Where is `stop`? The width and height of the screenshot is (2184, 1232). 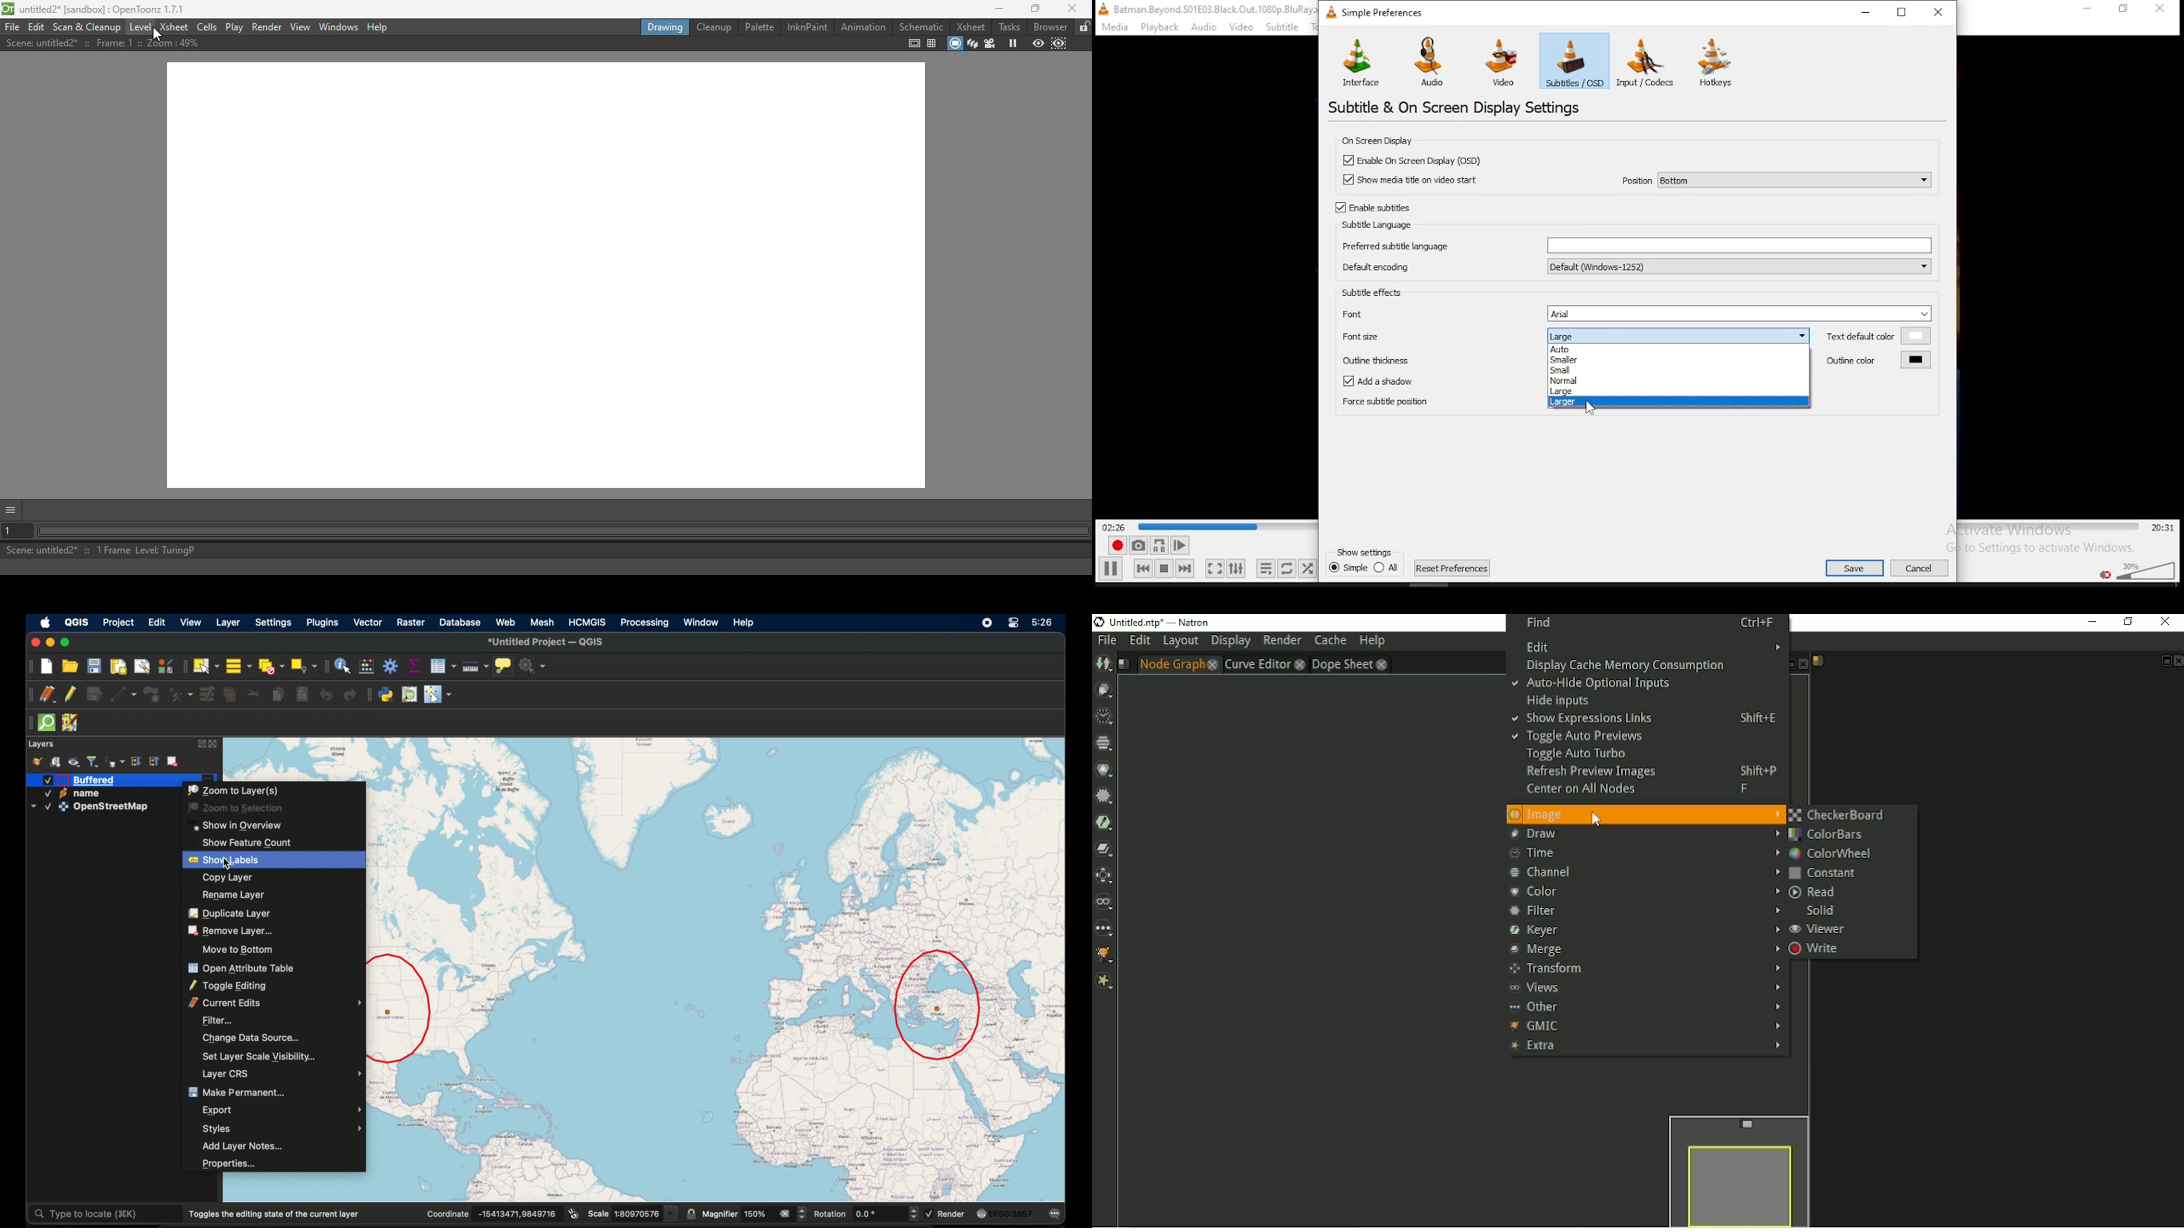 stop is located at coordinates (1164, 568).